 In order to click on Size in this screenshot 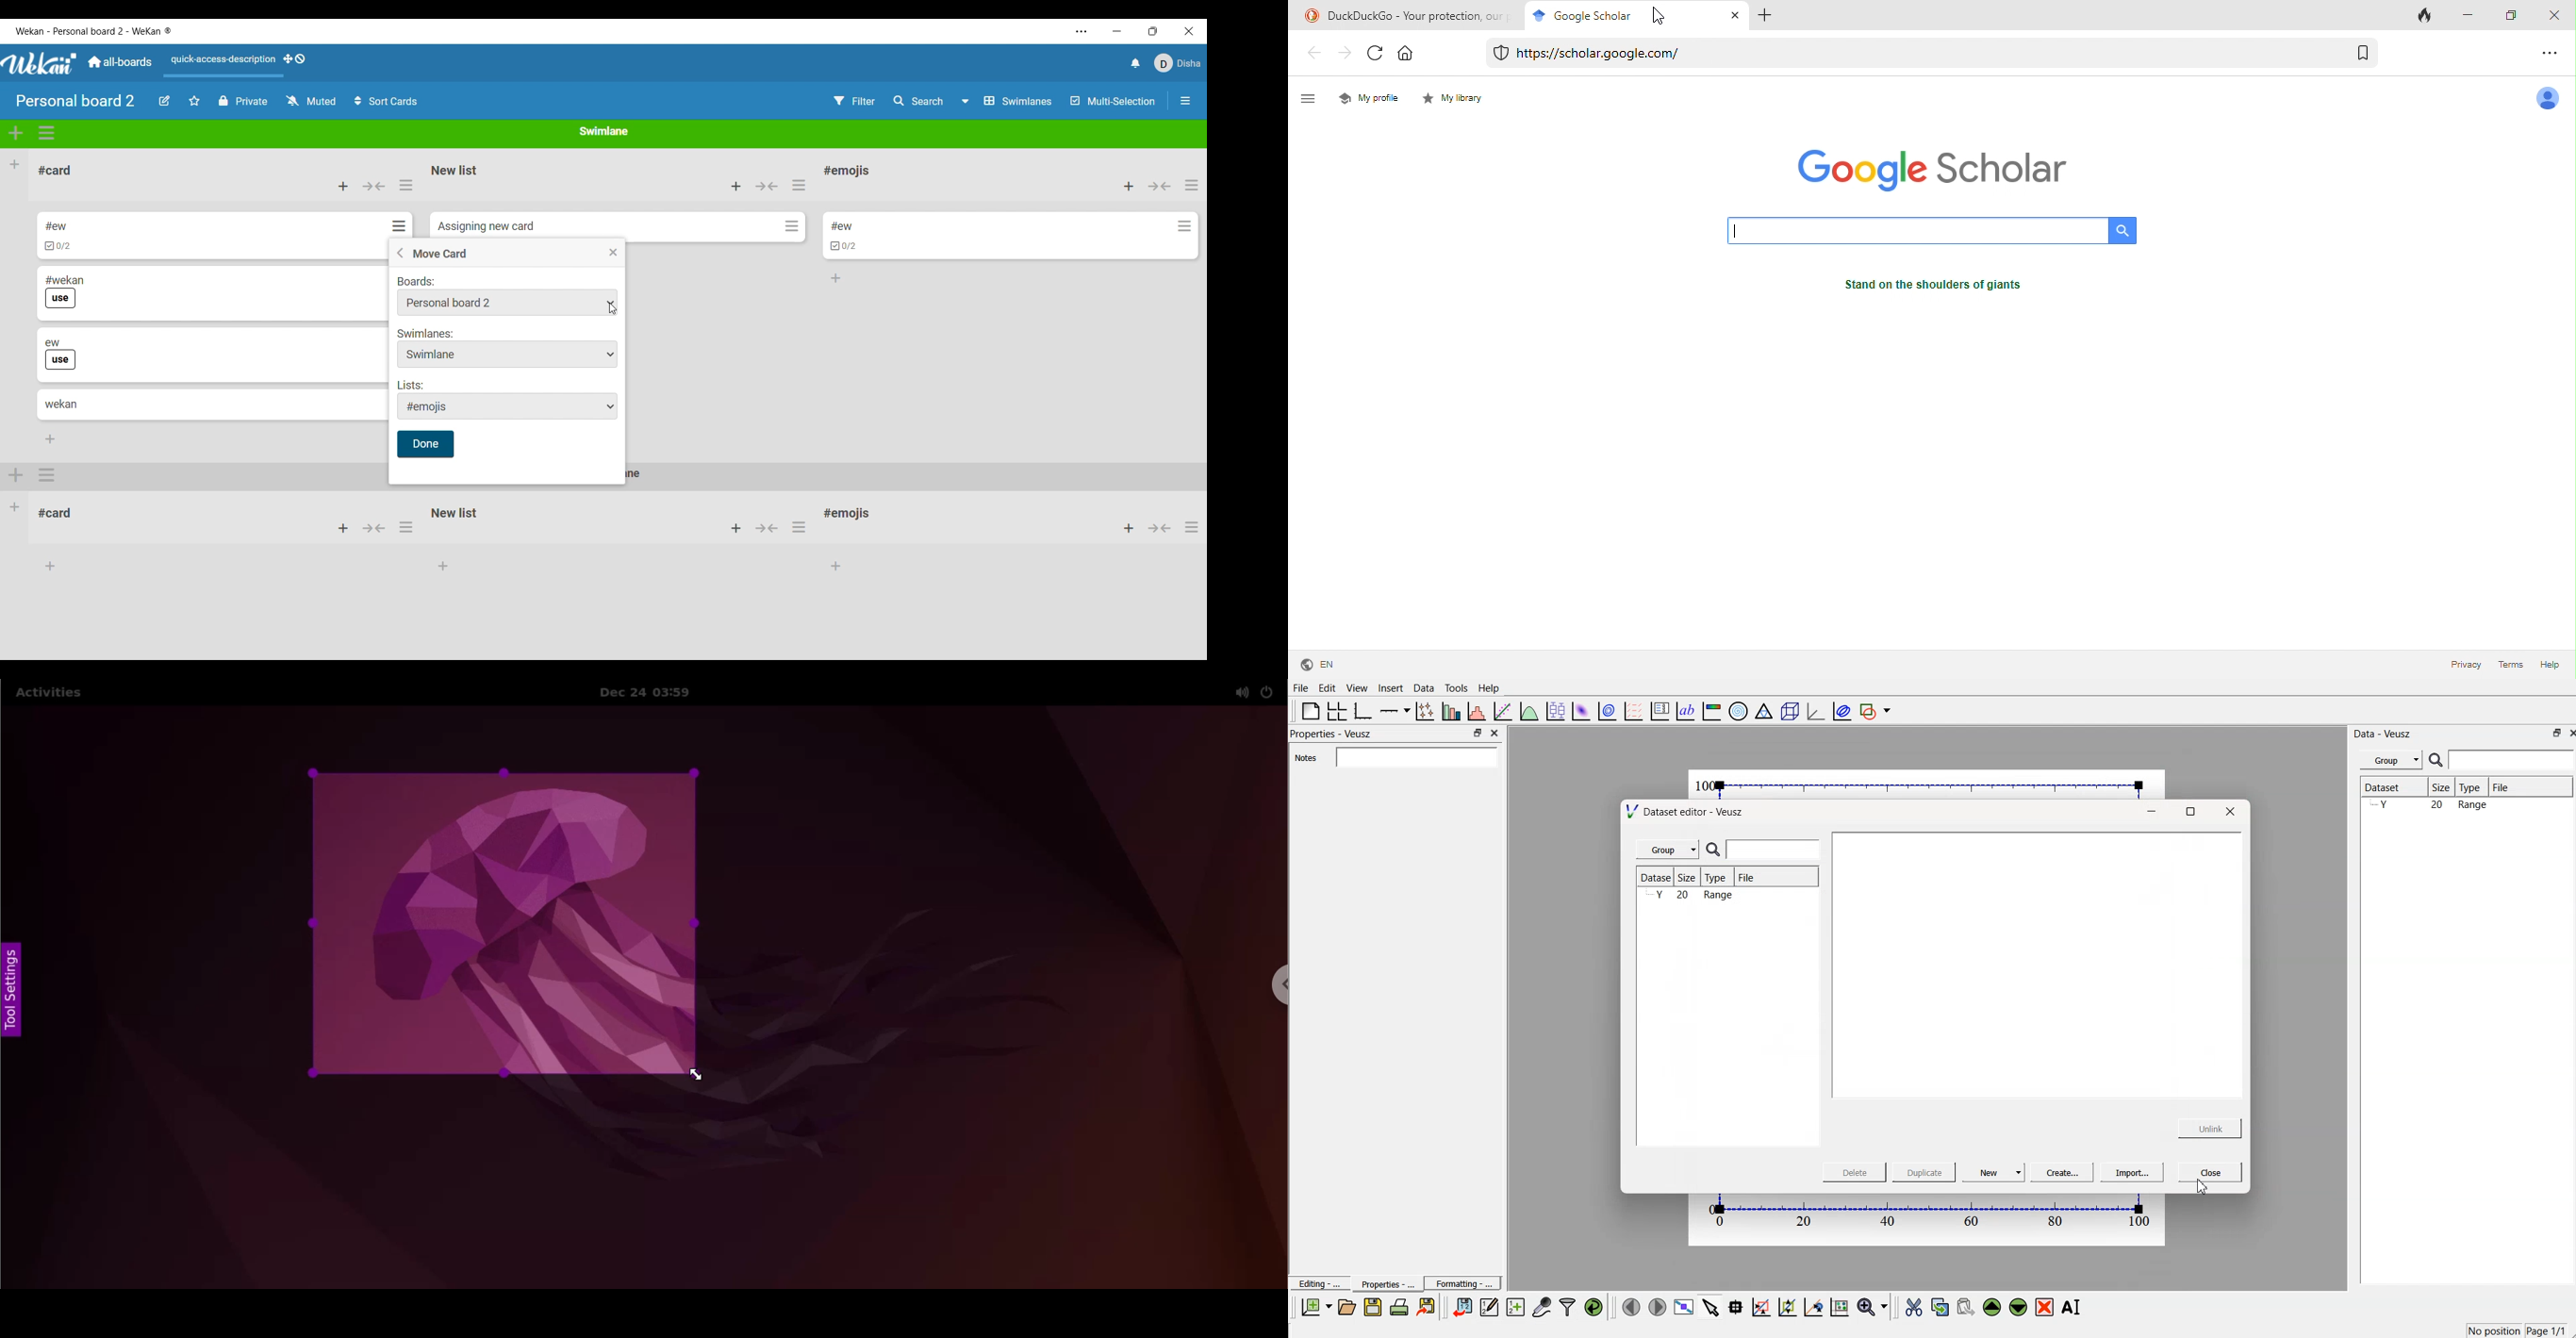, I will do `click(2443, 787)`.